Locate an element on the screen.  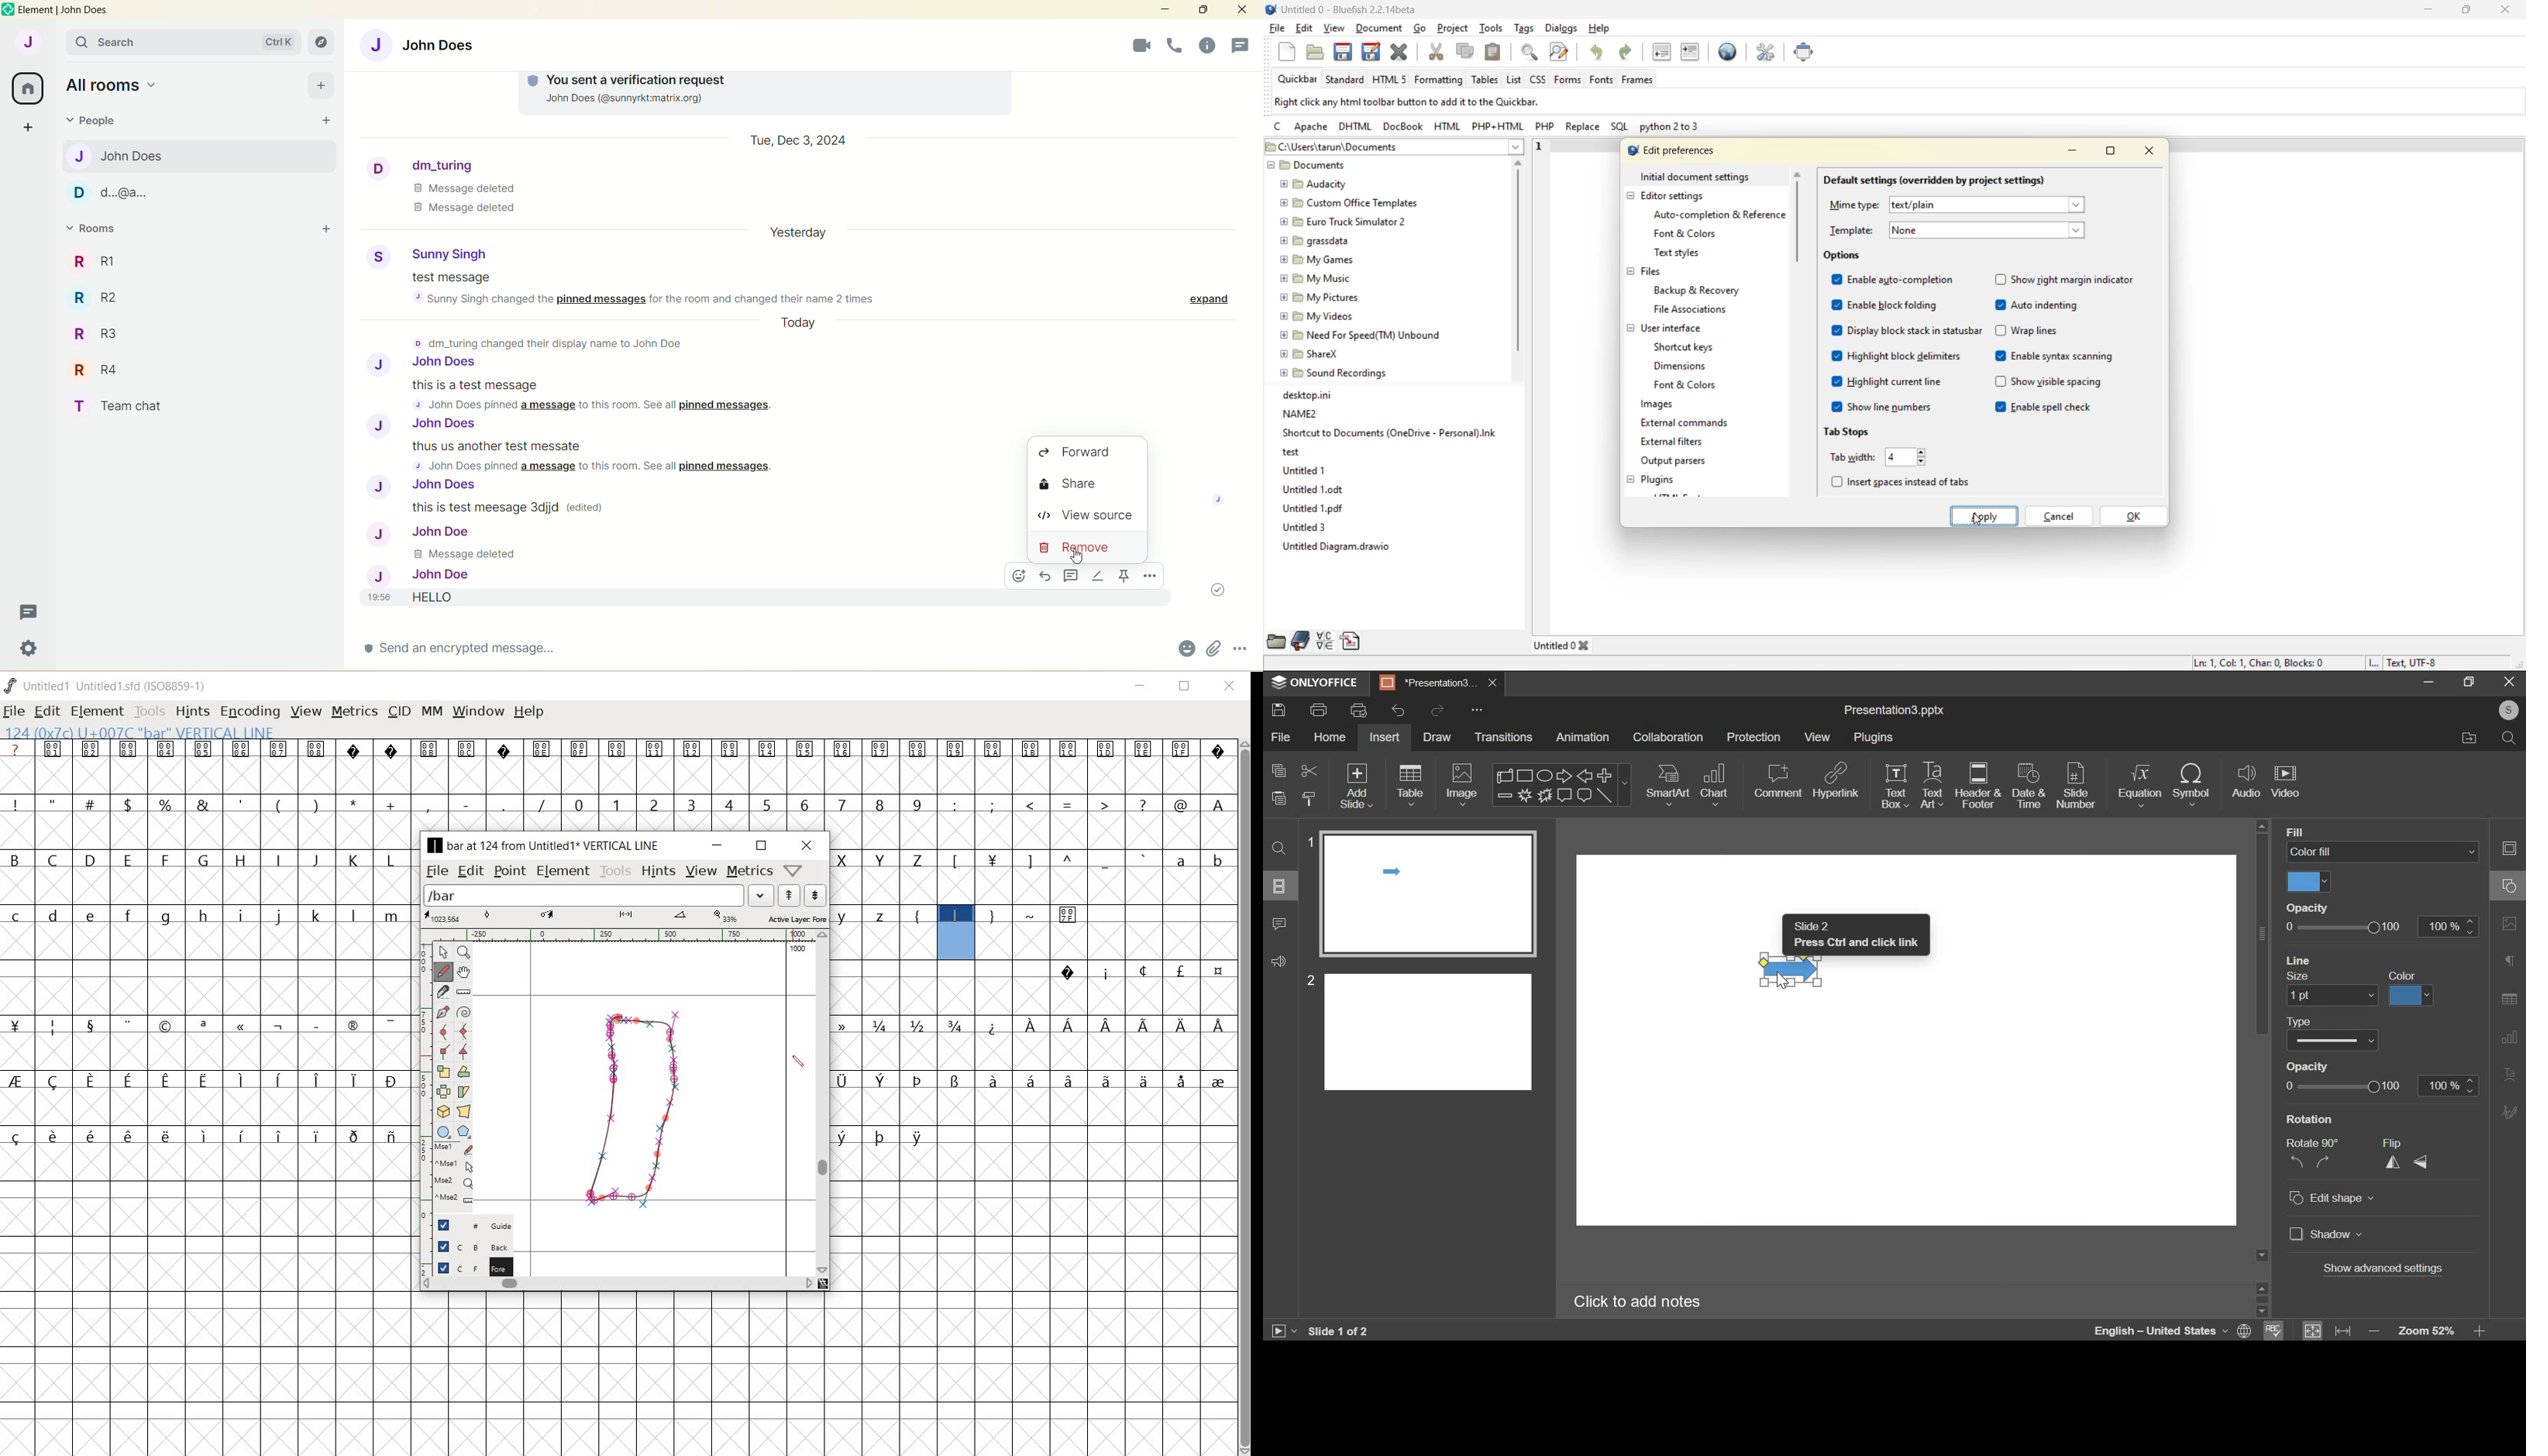
show visible spacing is located at coordinates (2049, 384).